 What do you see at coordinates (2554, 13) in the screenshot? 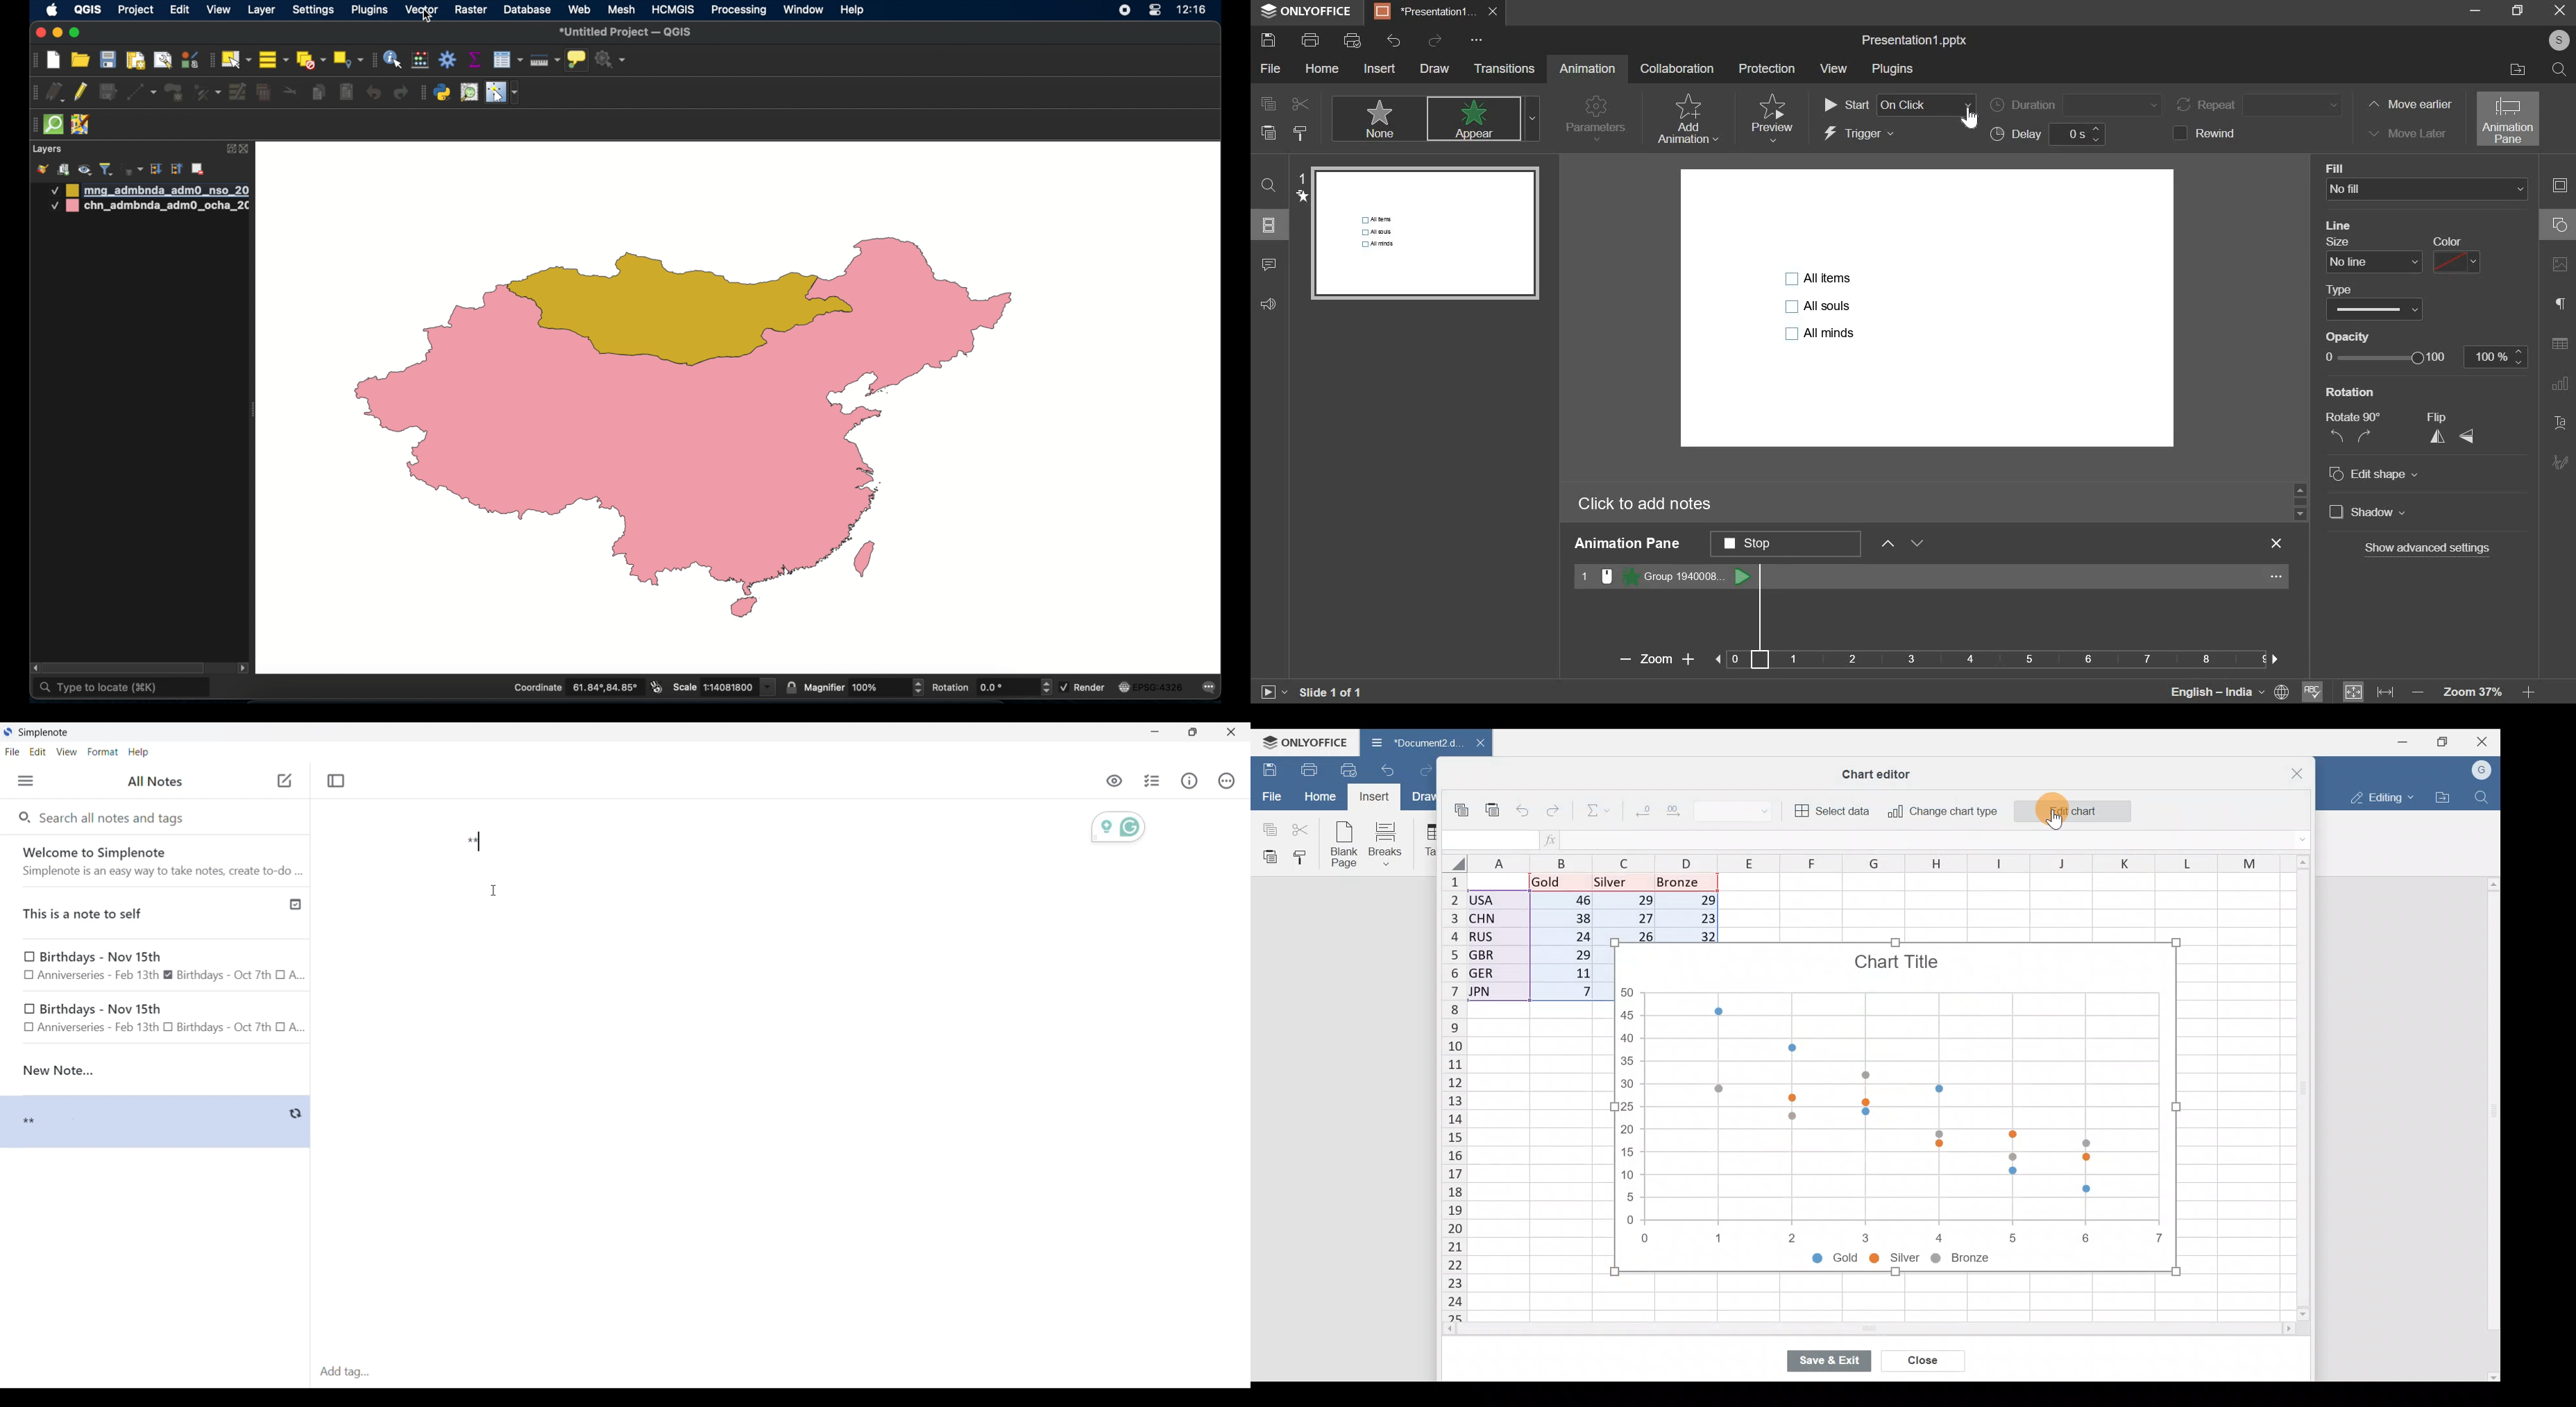
I see `exit` at bounding box center [2554, 13].